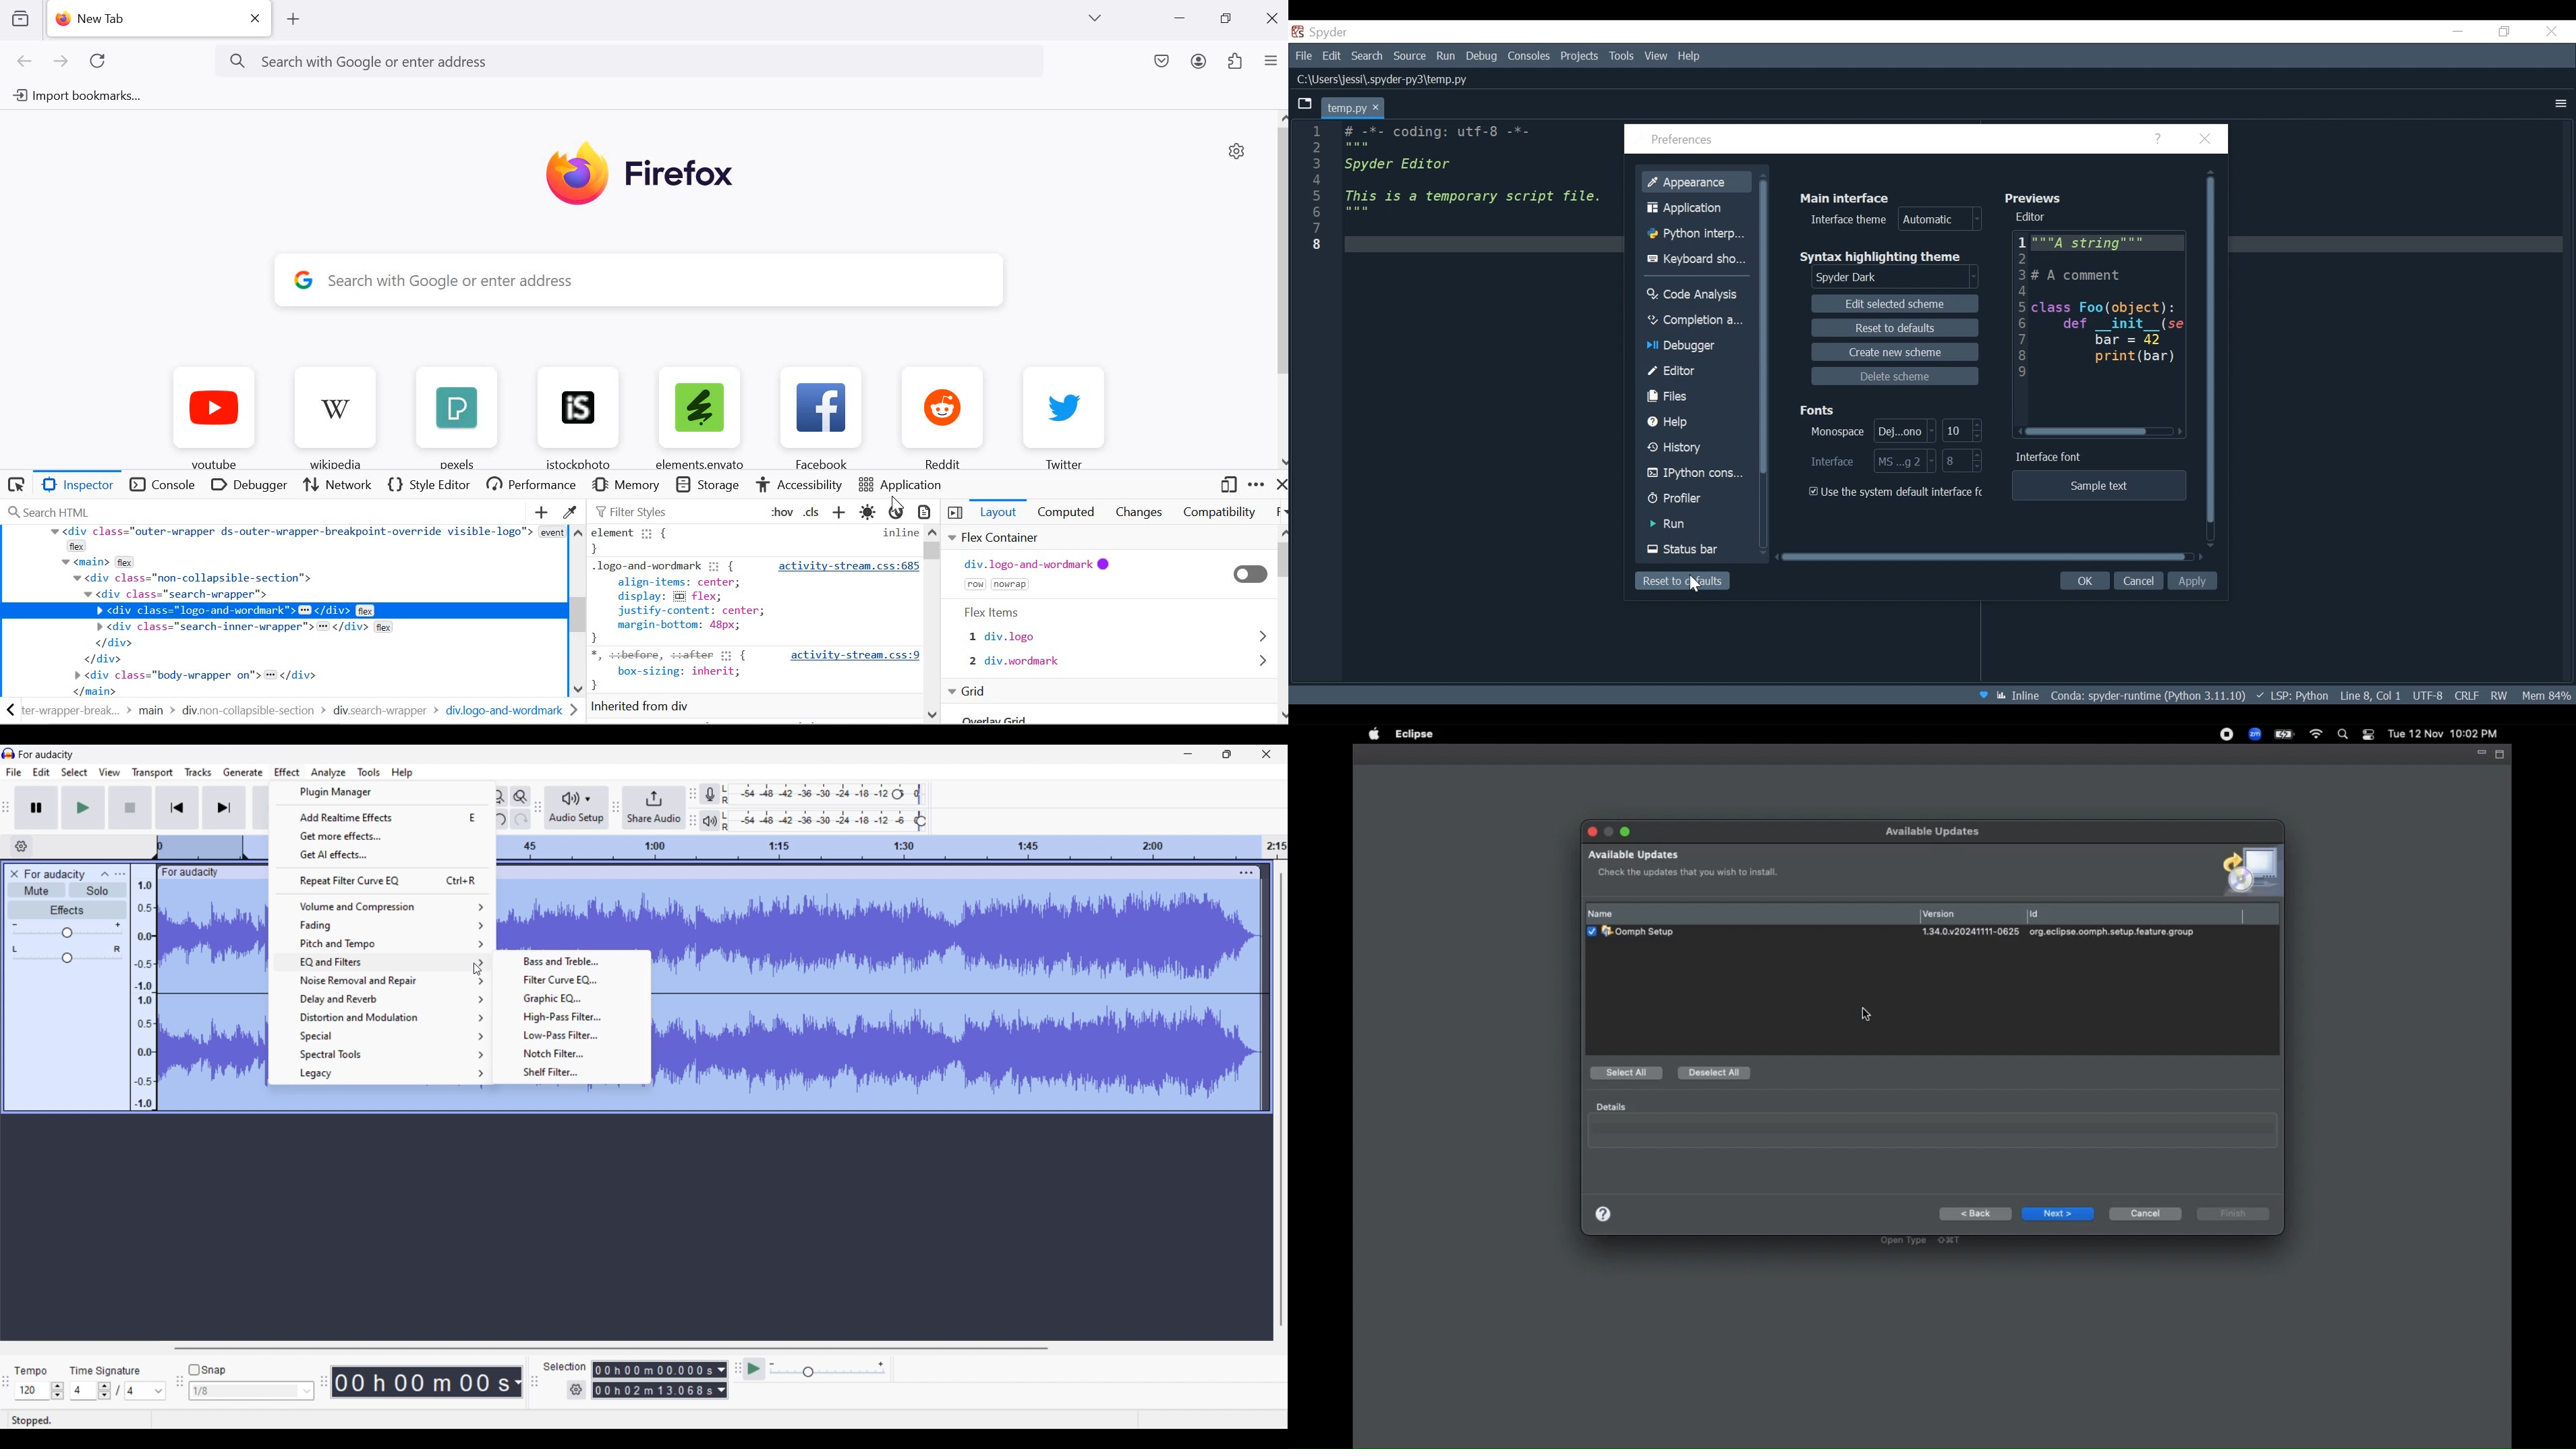 The image size is (2576, 1456). What do you see at coordinates (146, 1391) in the screenshot?
I see `Max. time signature options` at bounding box center [146, 1391].